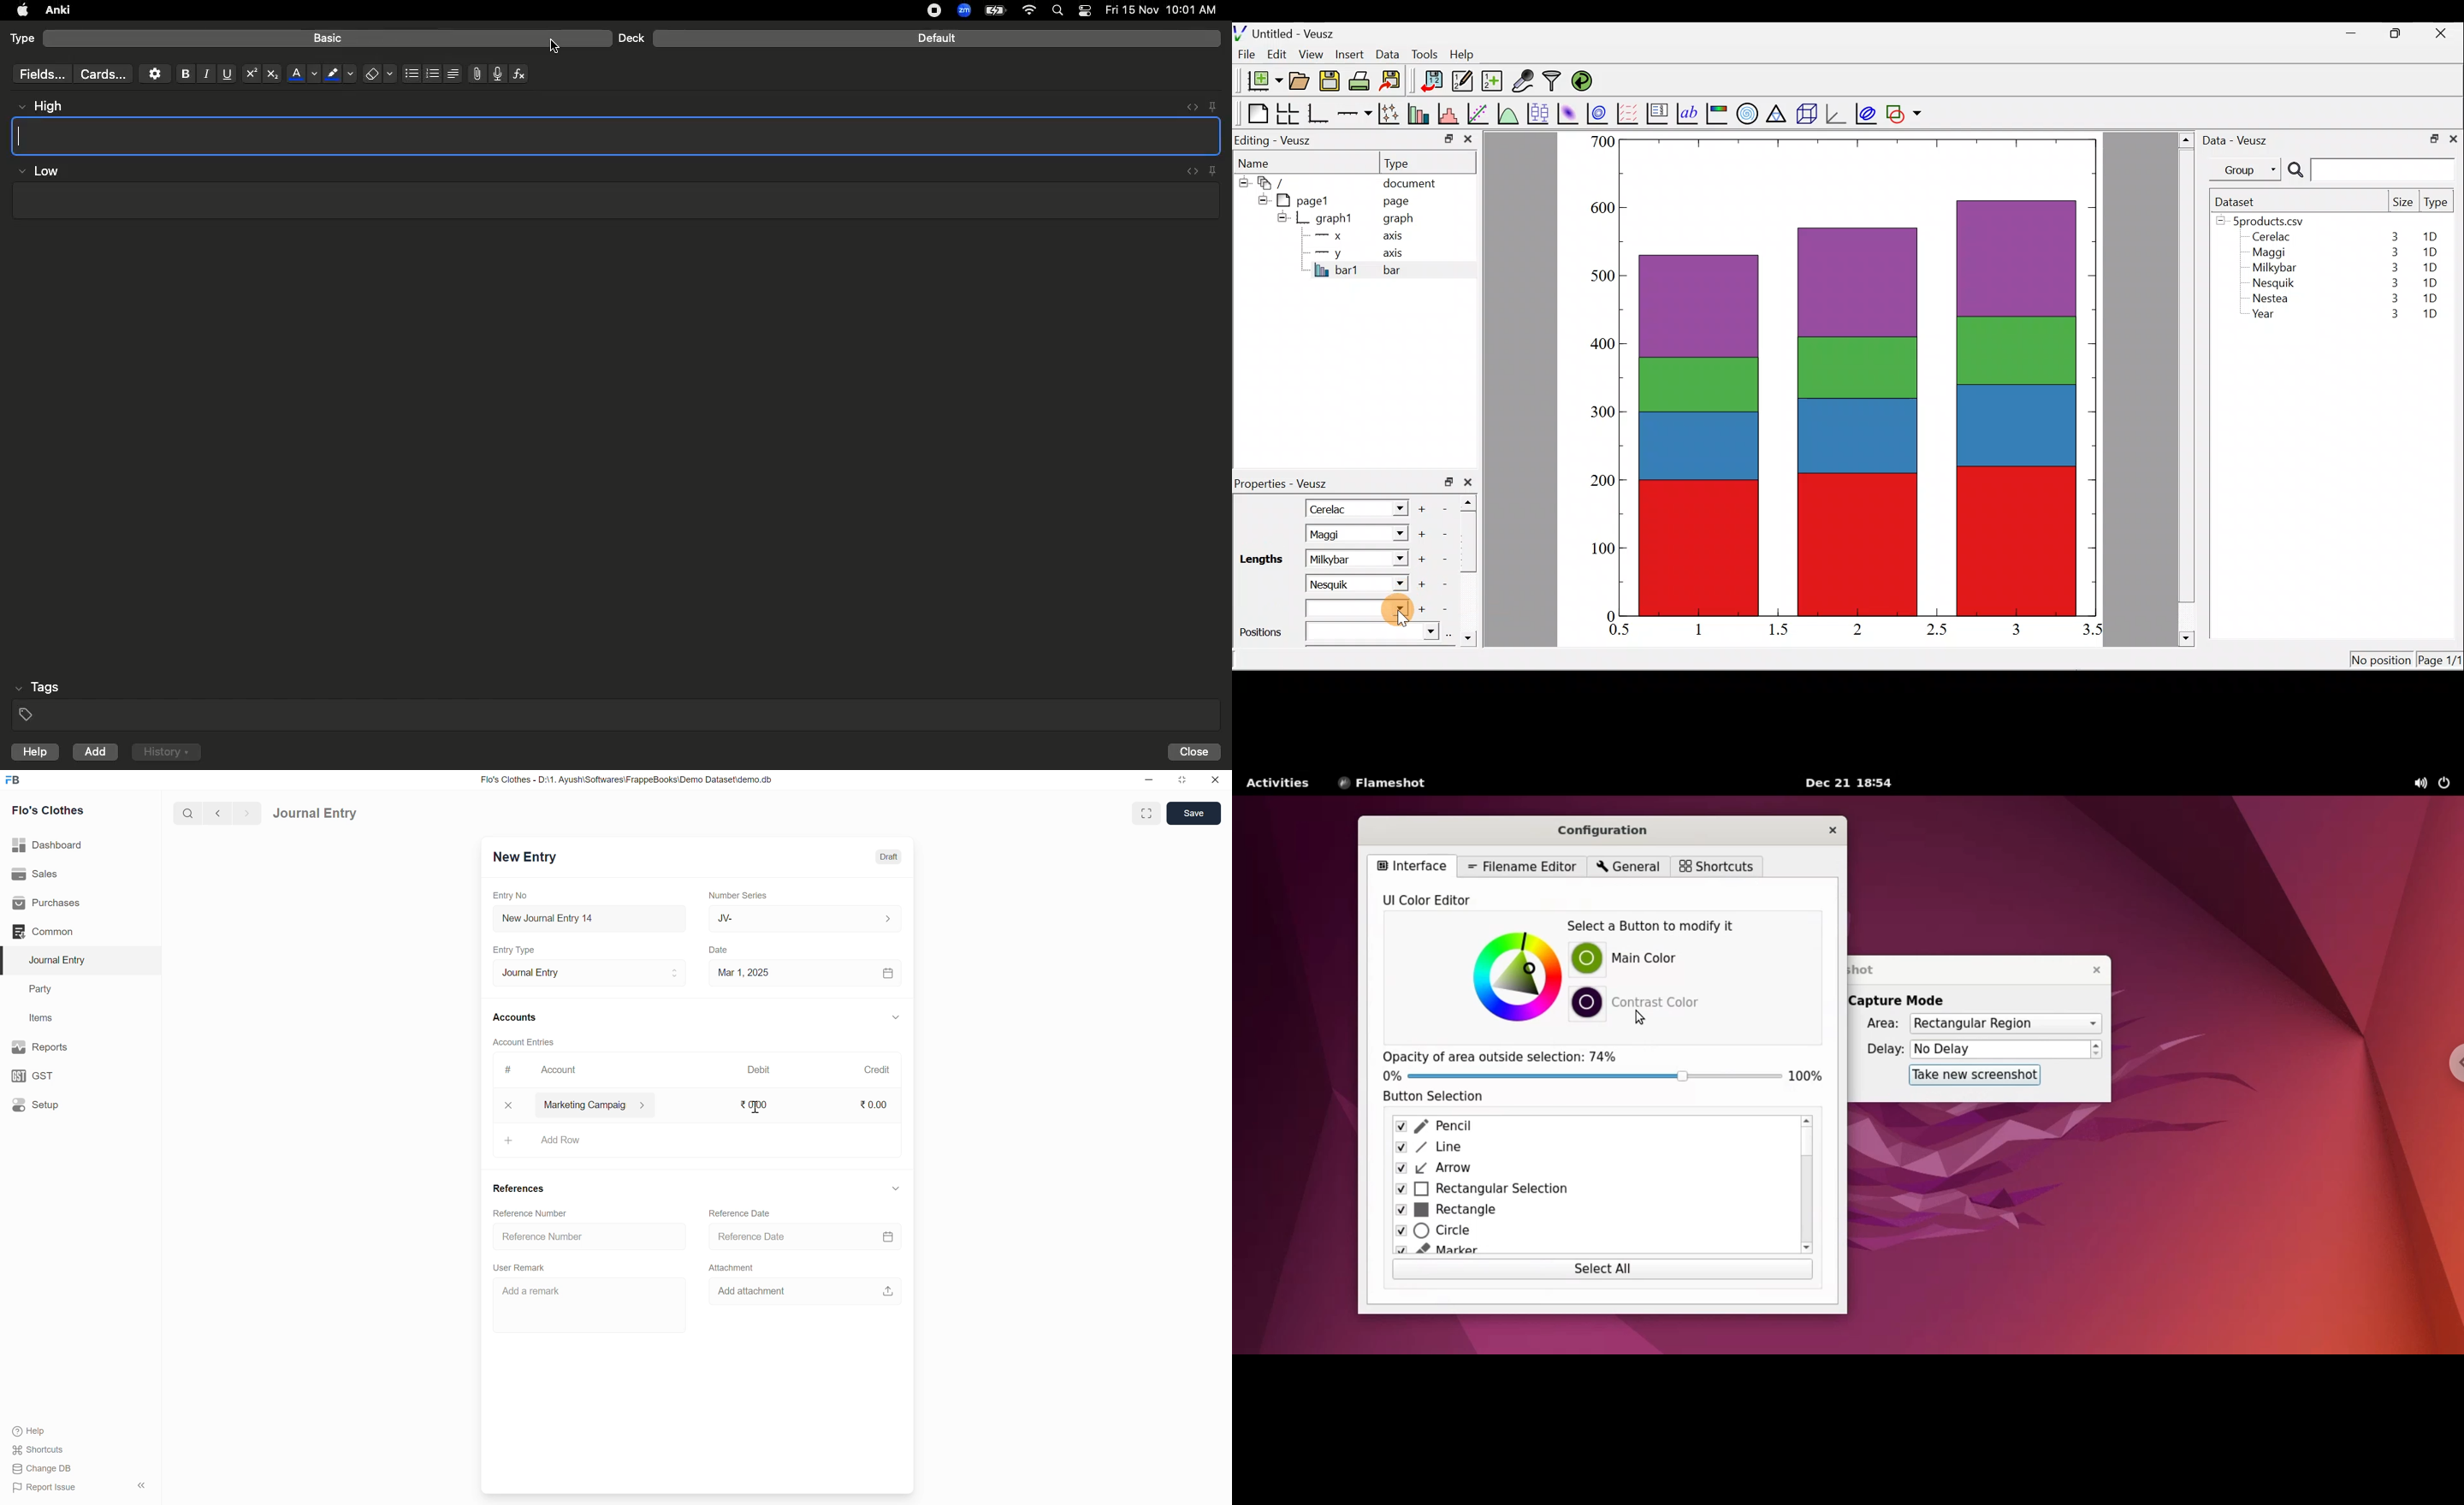 This screenshot has height=1512, width=2464. I want to click on minimize, so click(1149, 781).